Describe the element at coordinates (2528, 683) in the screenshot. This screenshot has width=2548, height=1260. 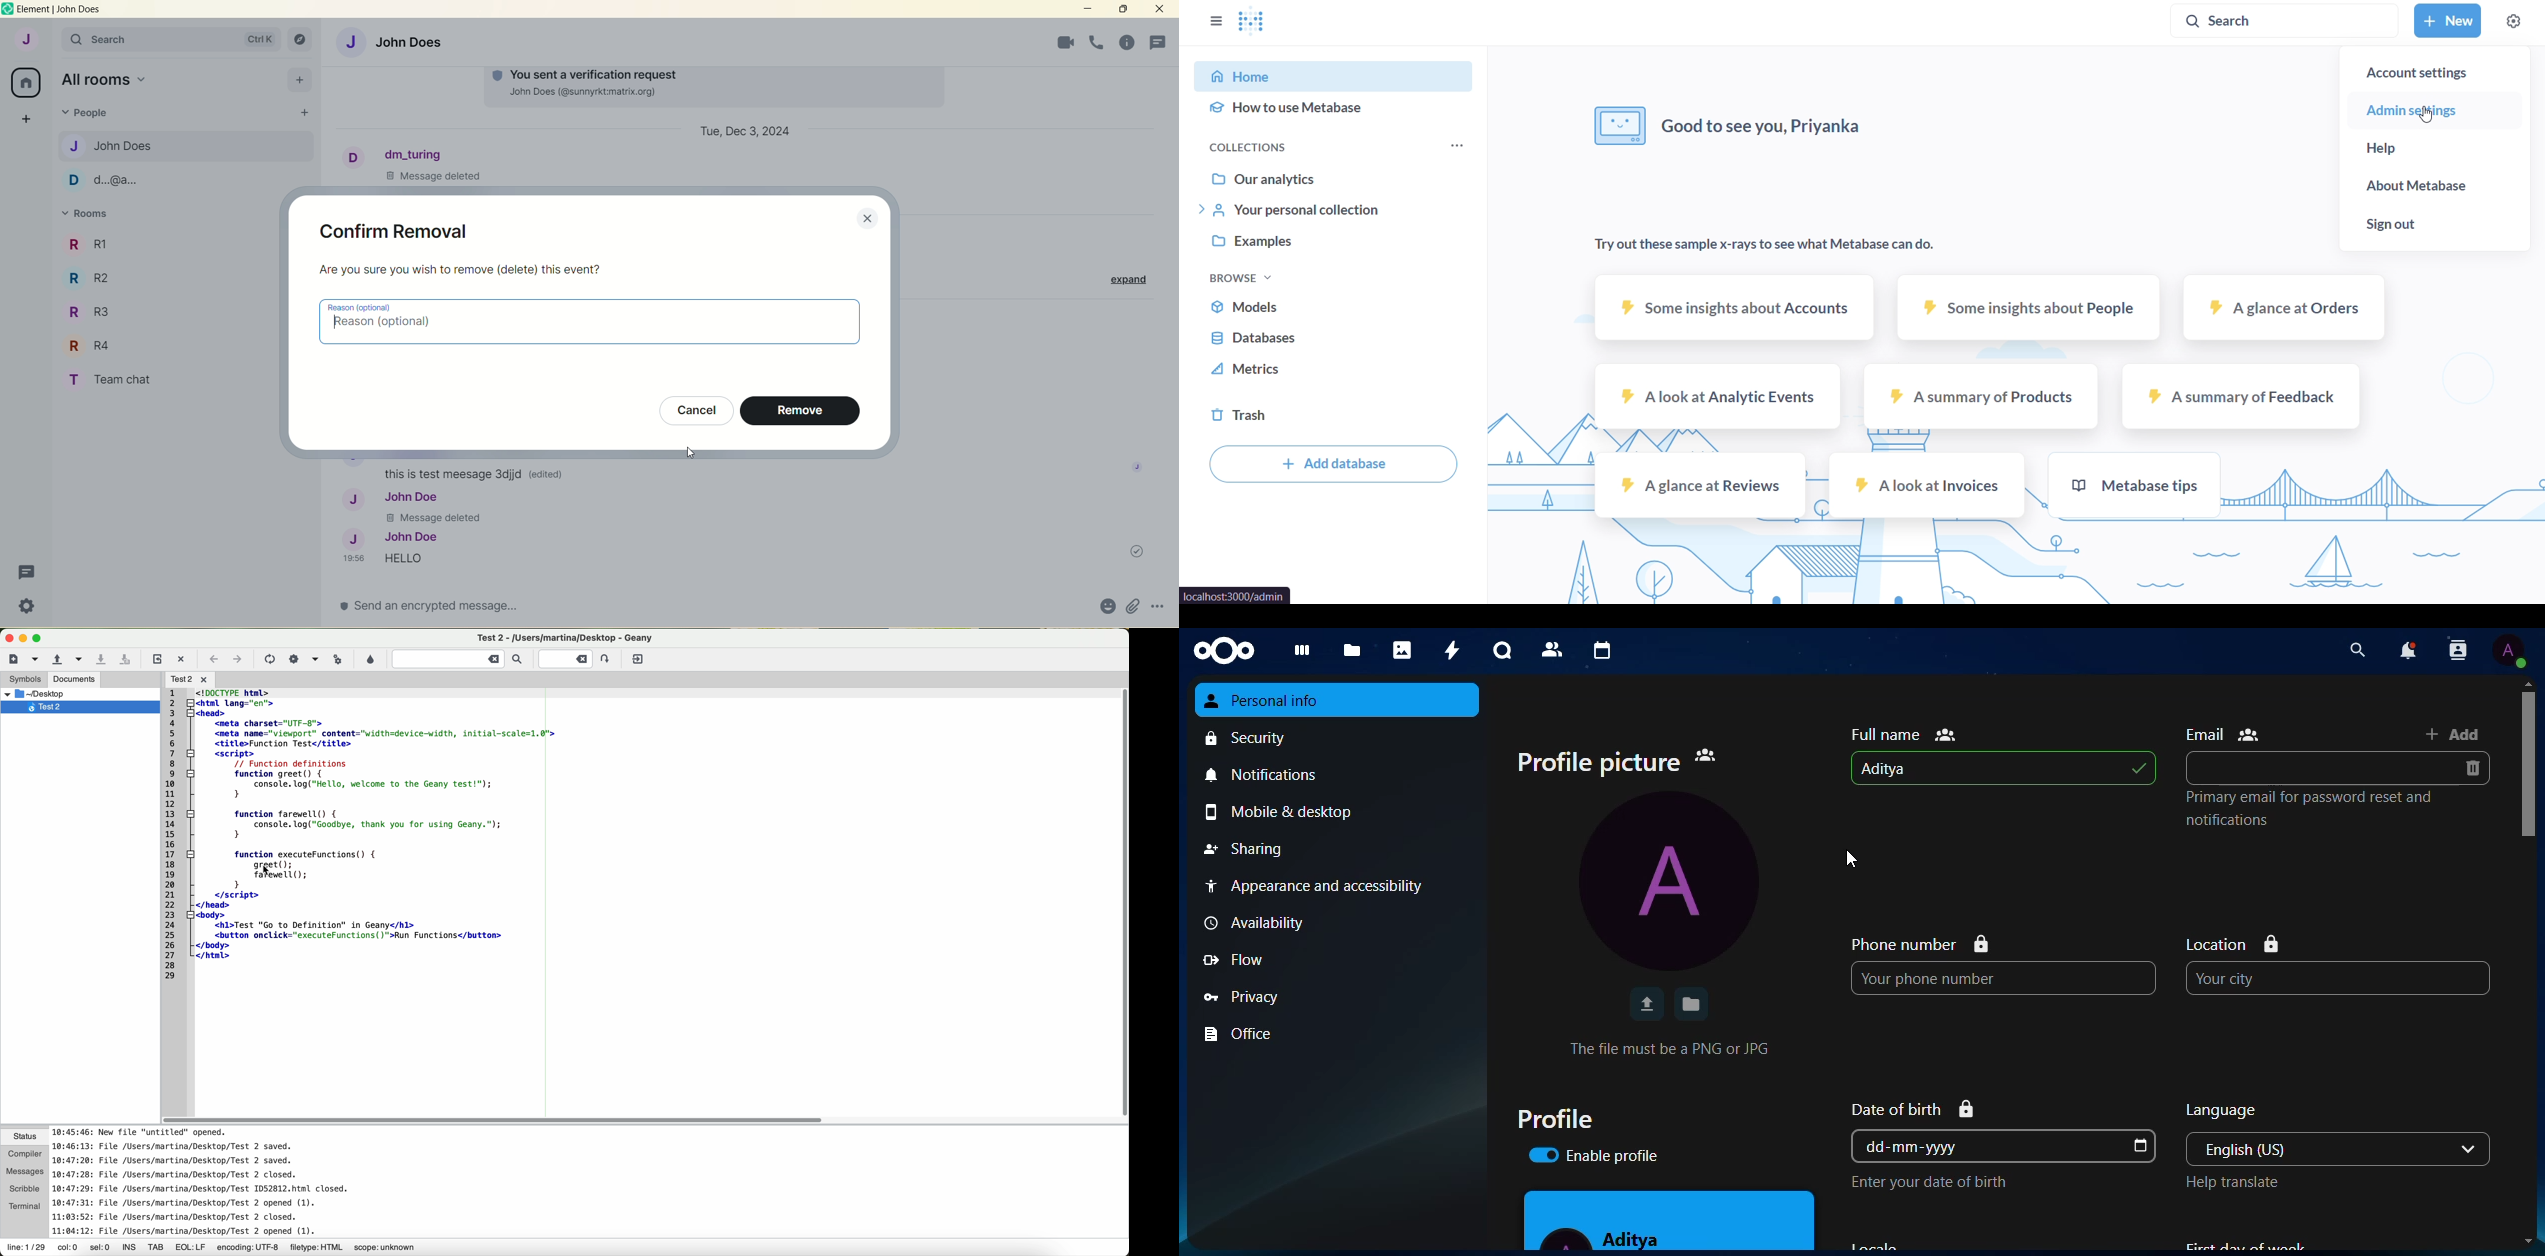
I see `scroll up` at that location.